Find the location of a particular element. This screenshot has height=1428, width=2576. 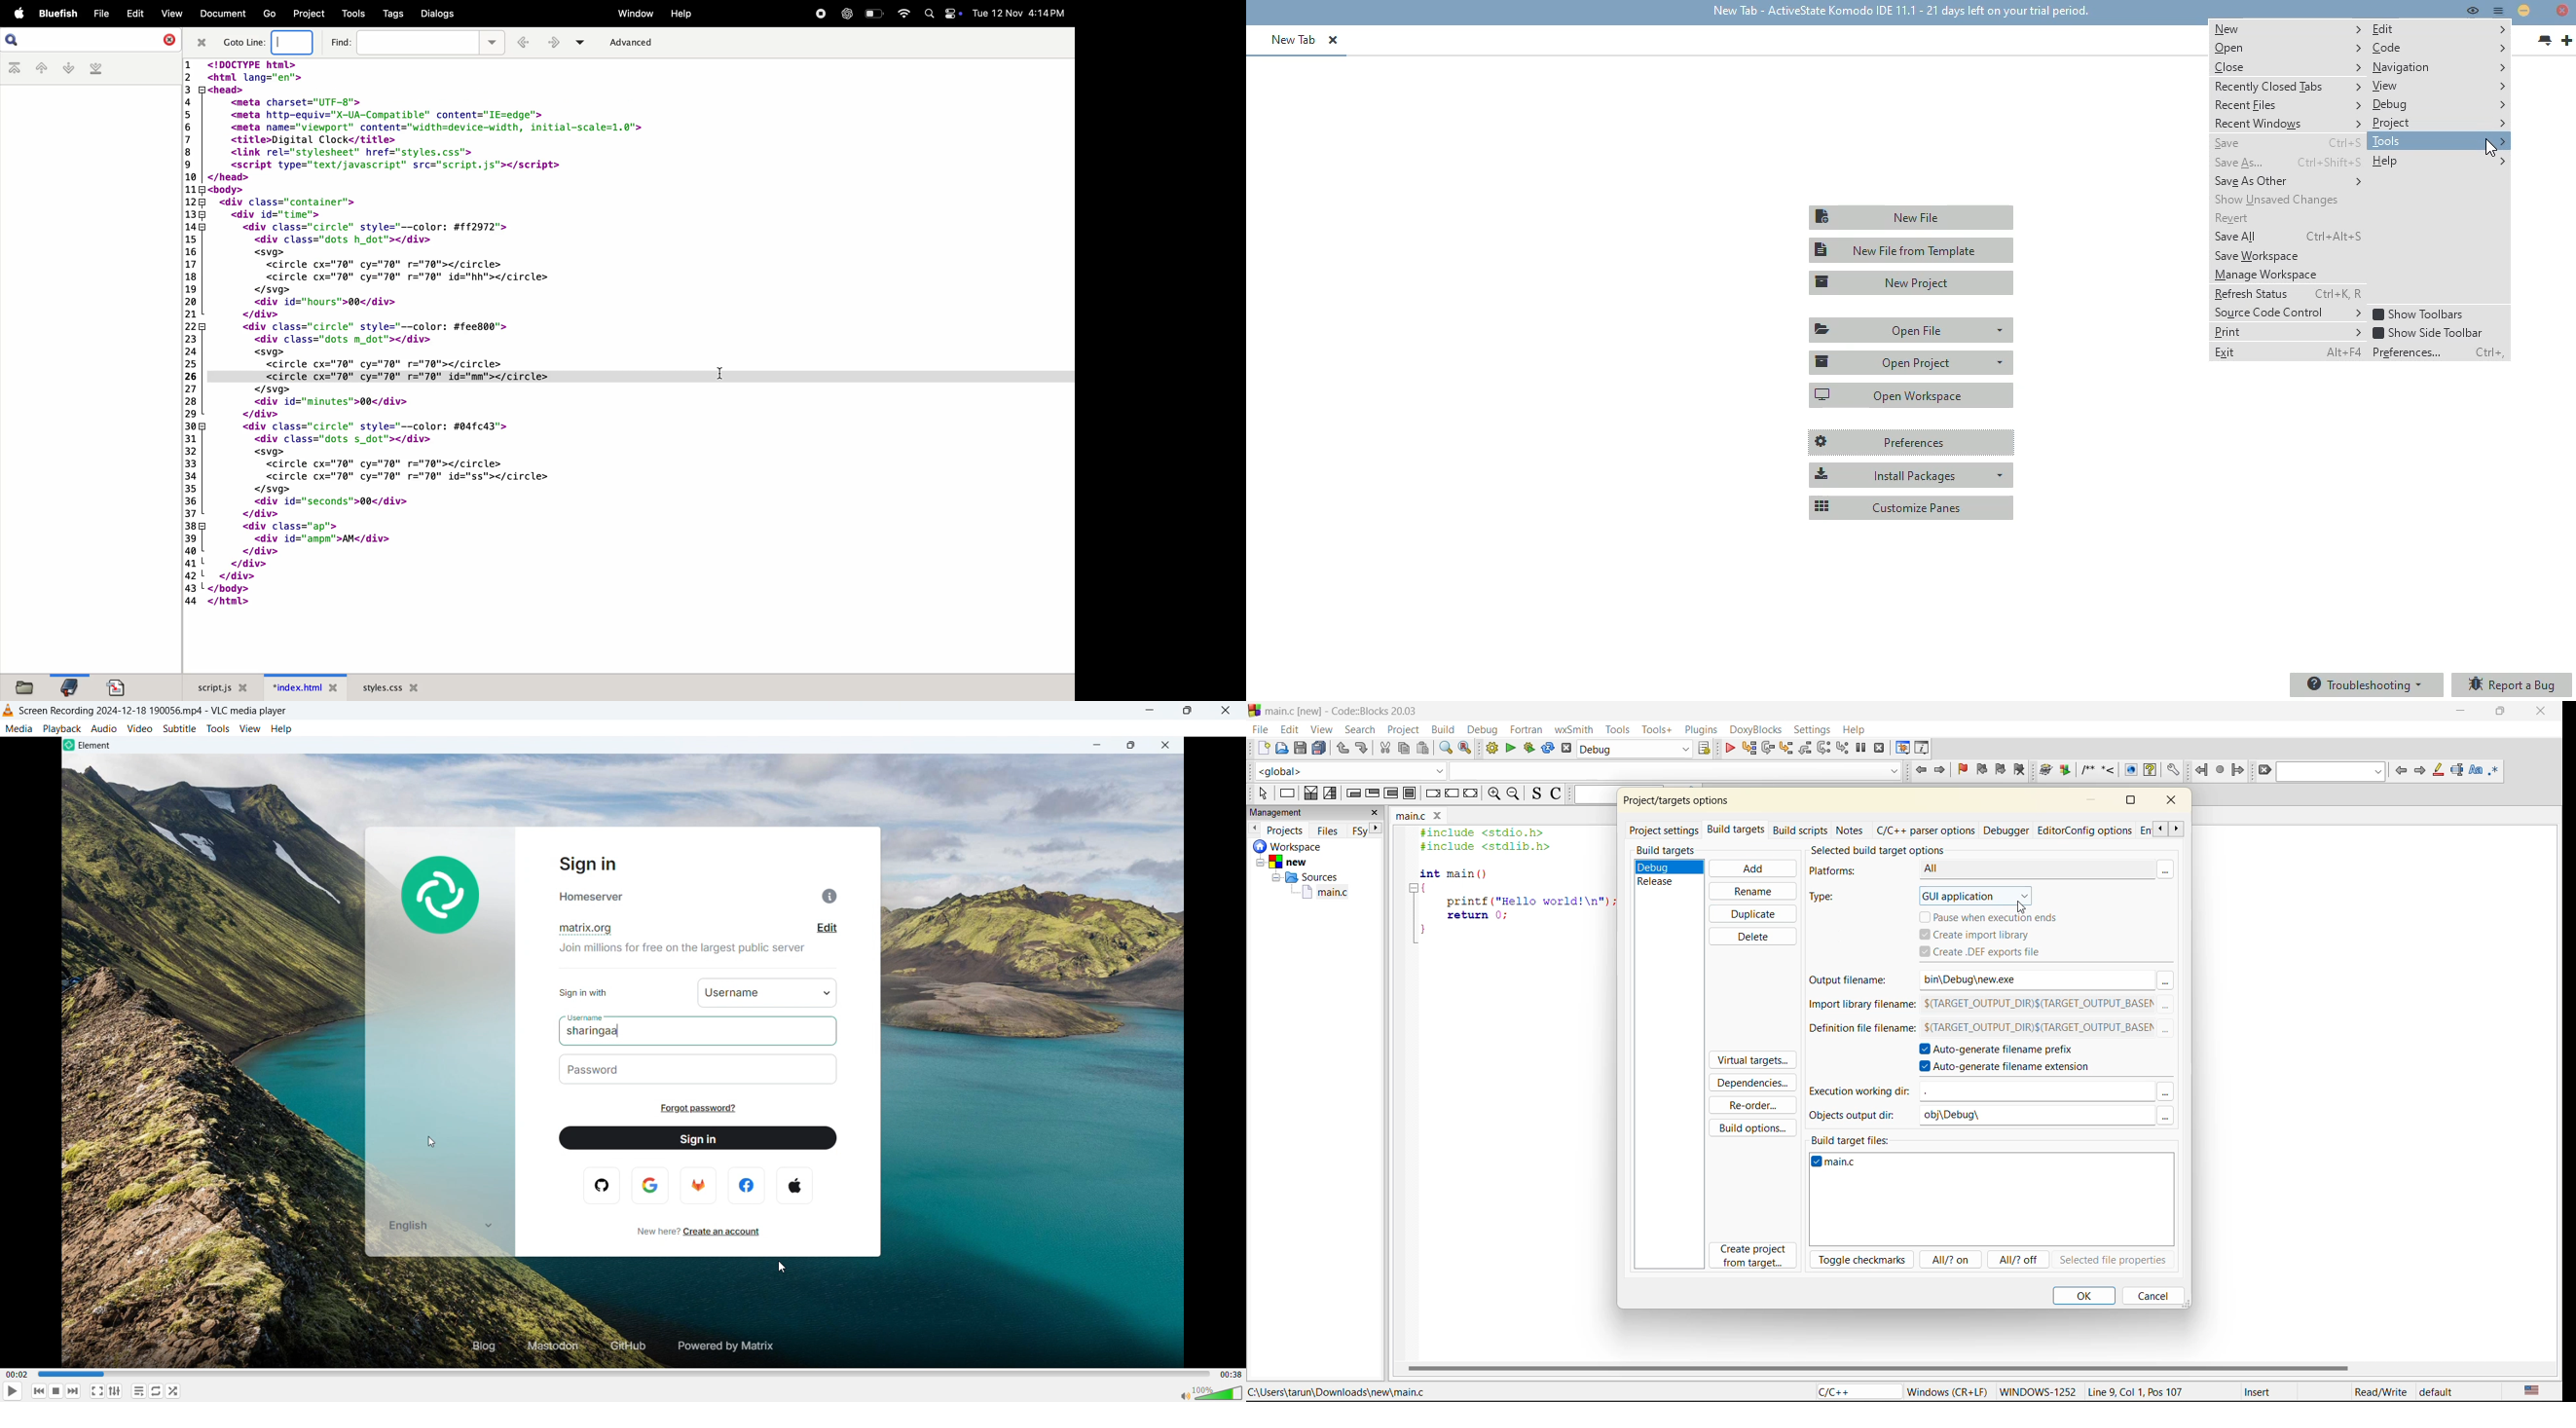

close is located at coordinates (1376, 812).